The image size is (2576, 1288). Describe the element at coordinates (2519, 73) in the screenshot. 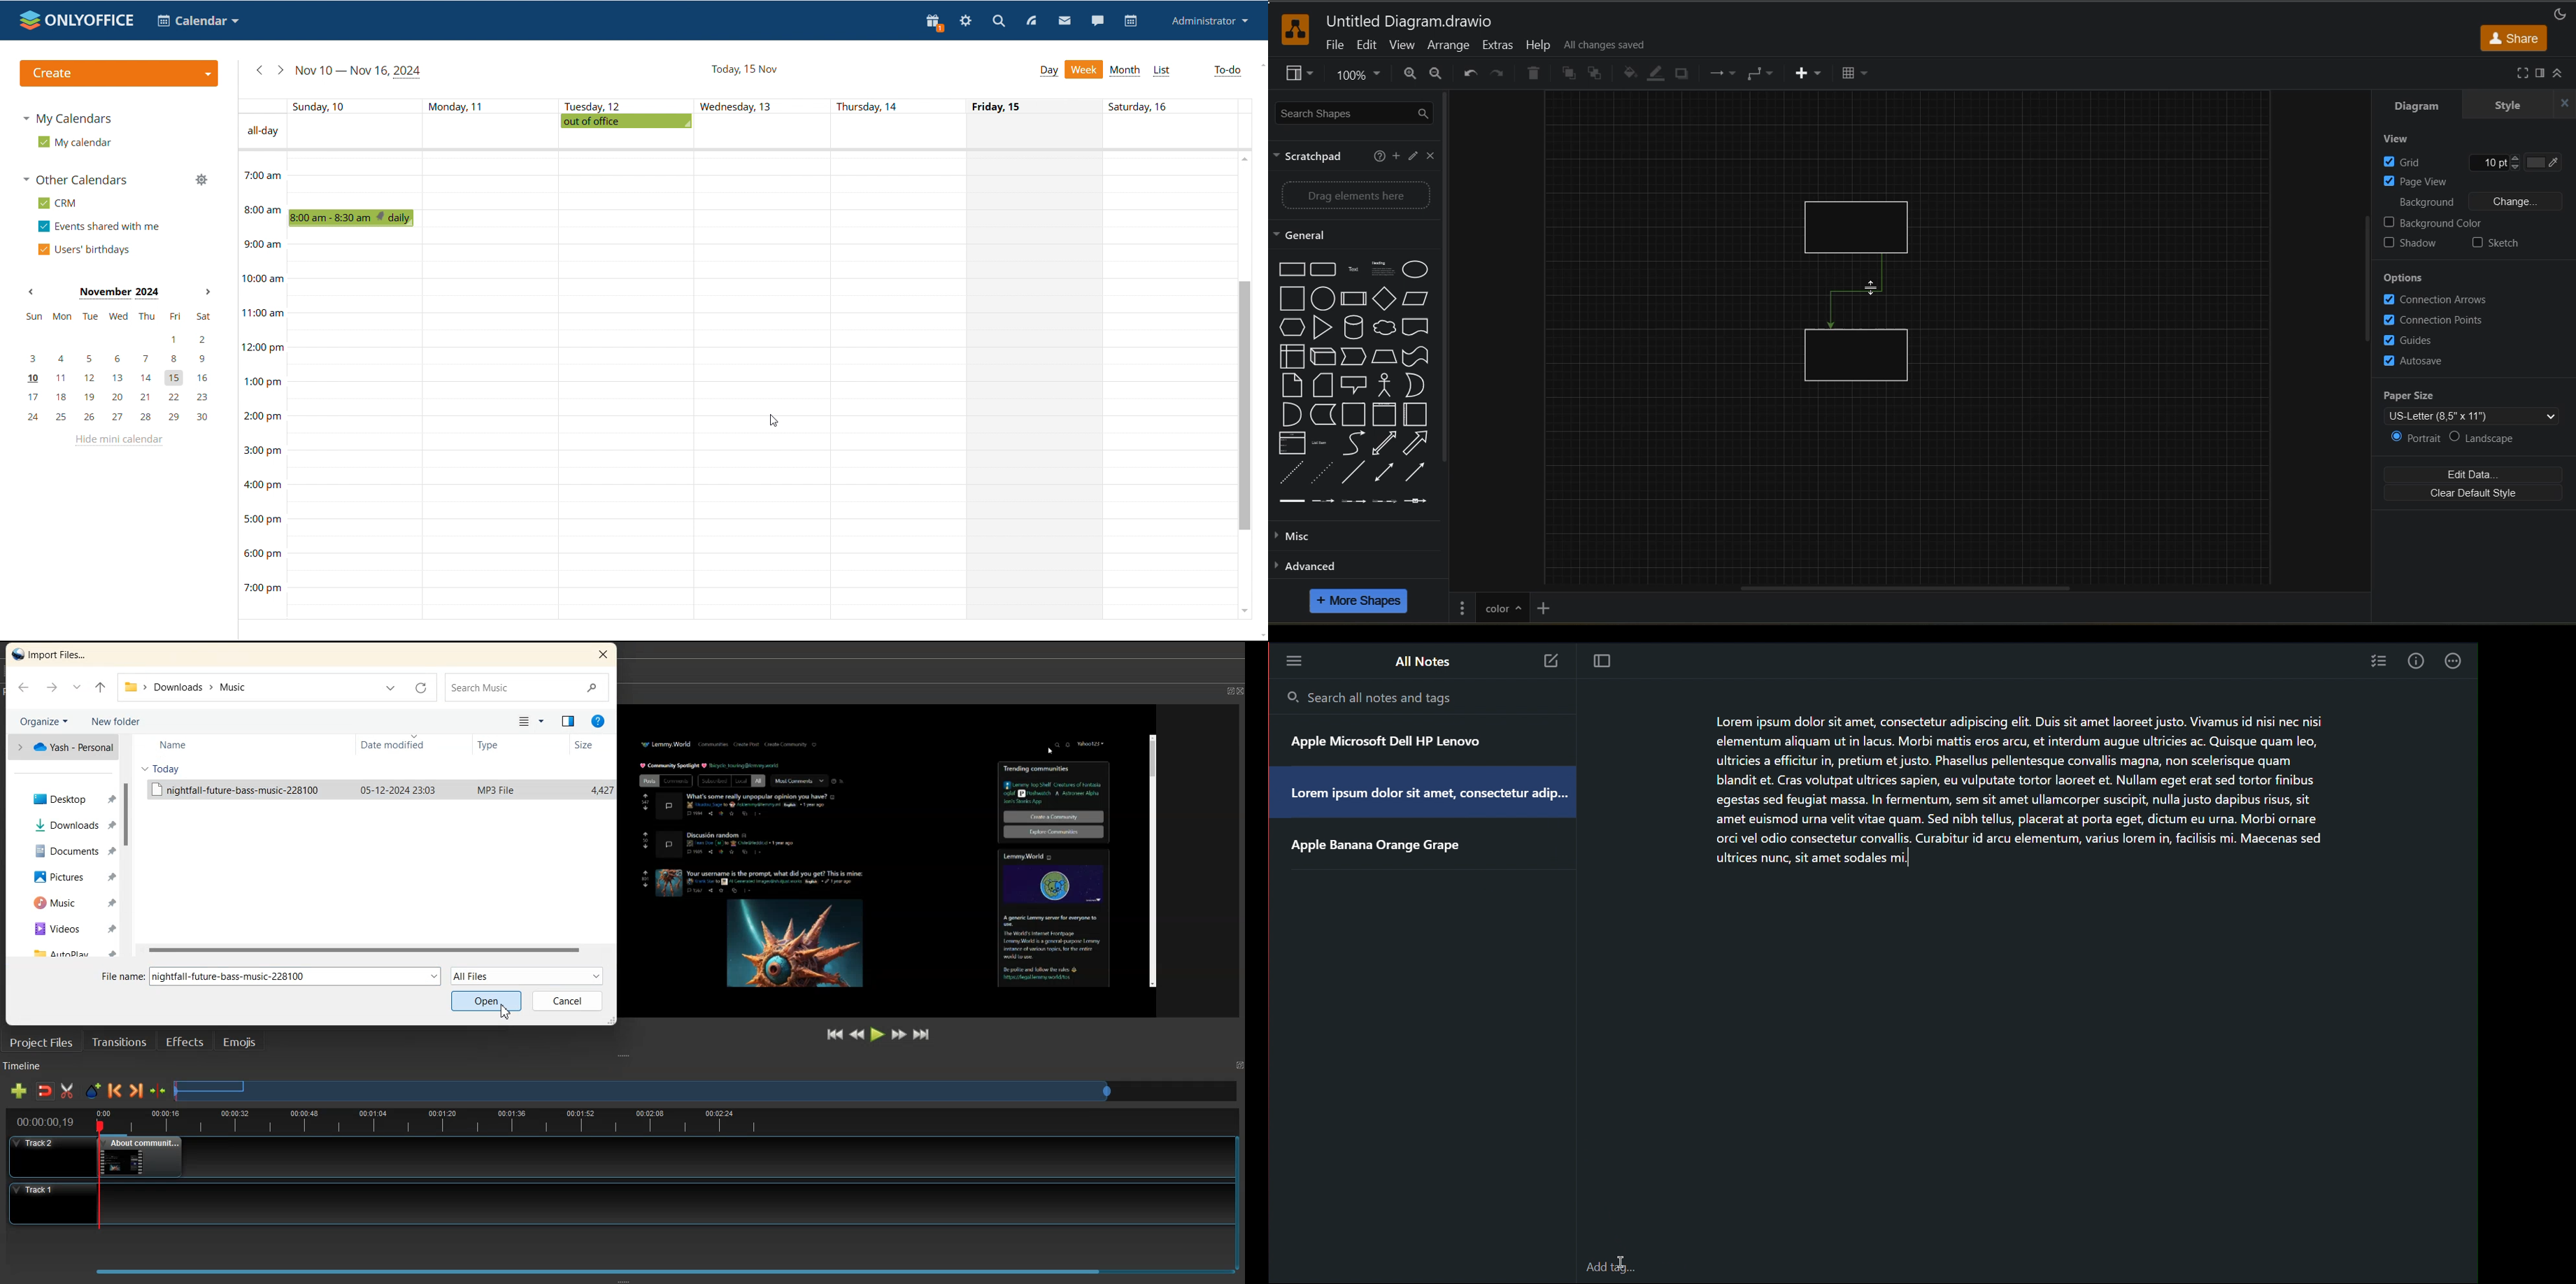

I see `fullscreen` at that location.